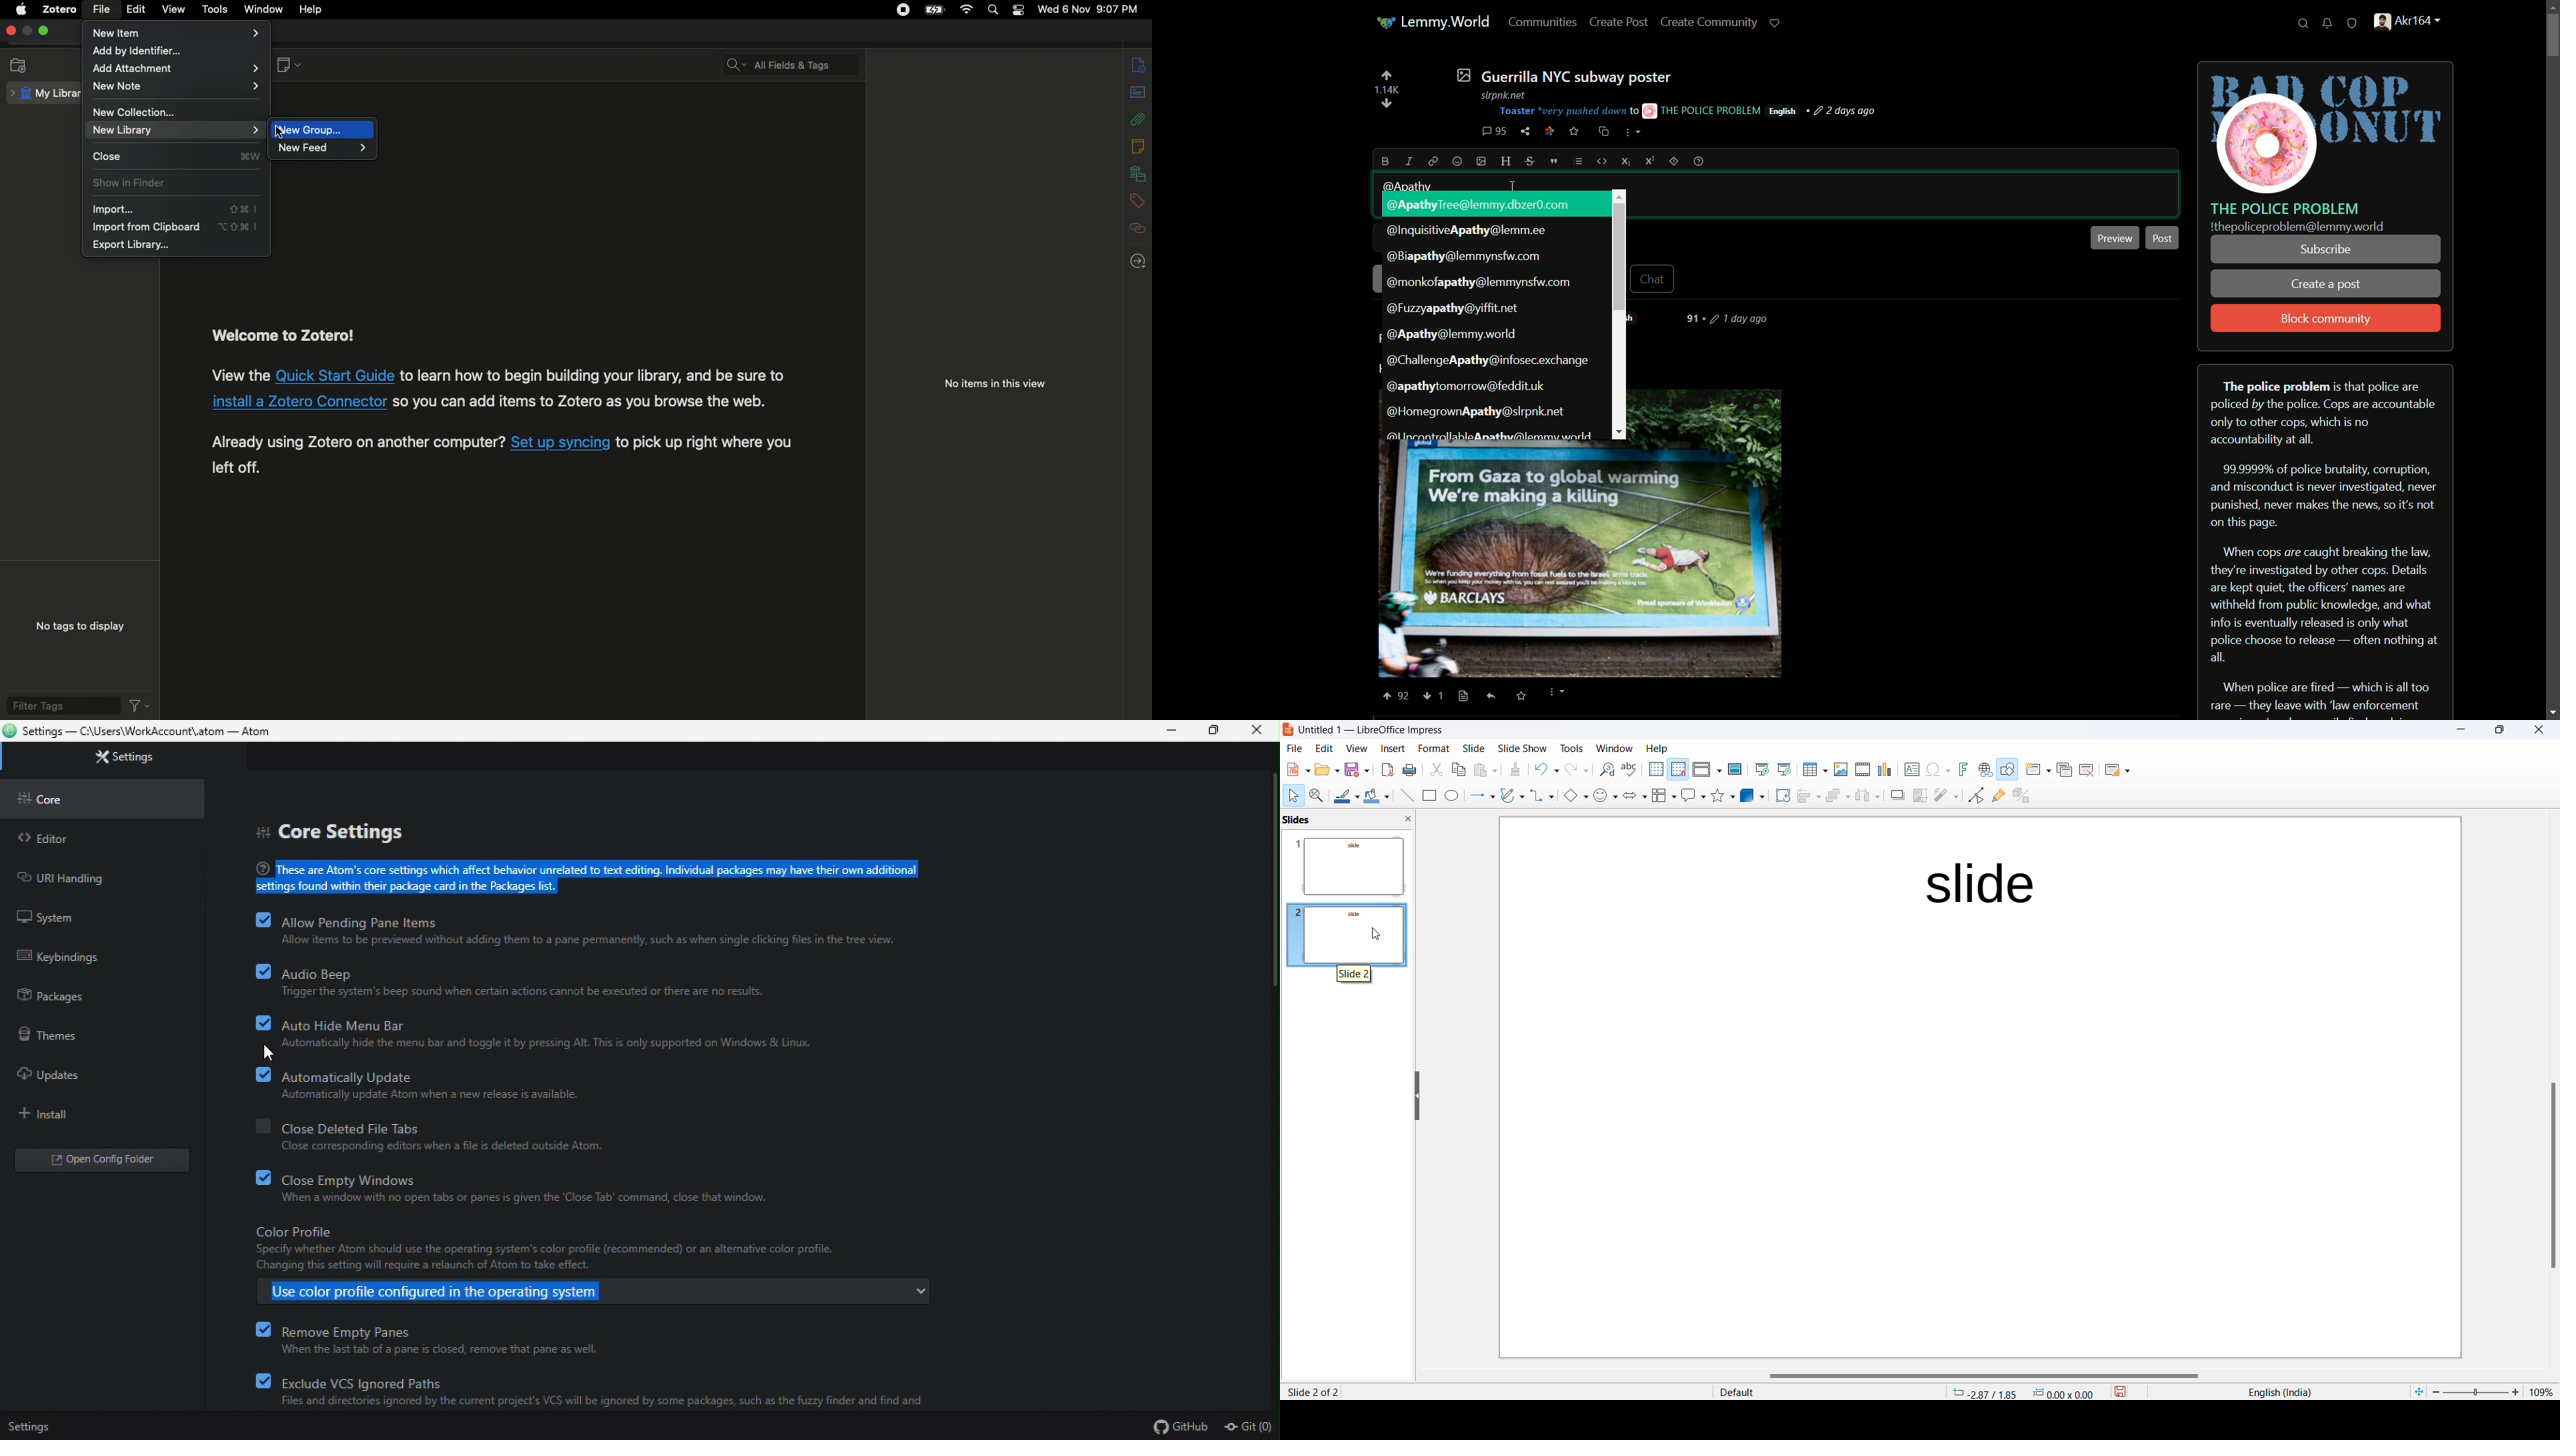 This screenshot has width=2576, height=1456. I want to click on checkbox, so click(257, 1179).